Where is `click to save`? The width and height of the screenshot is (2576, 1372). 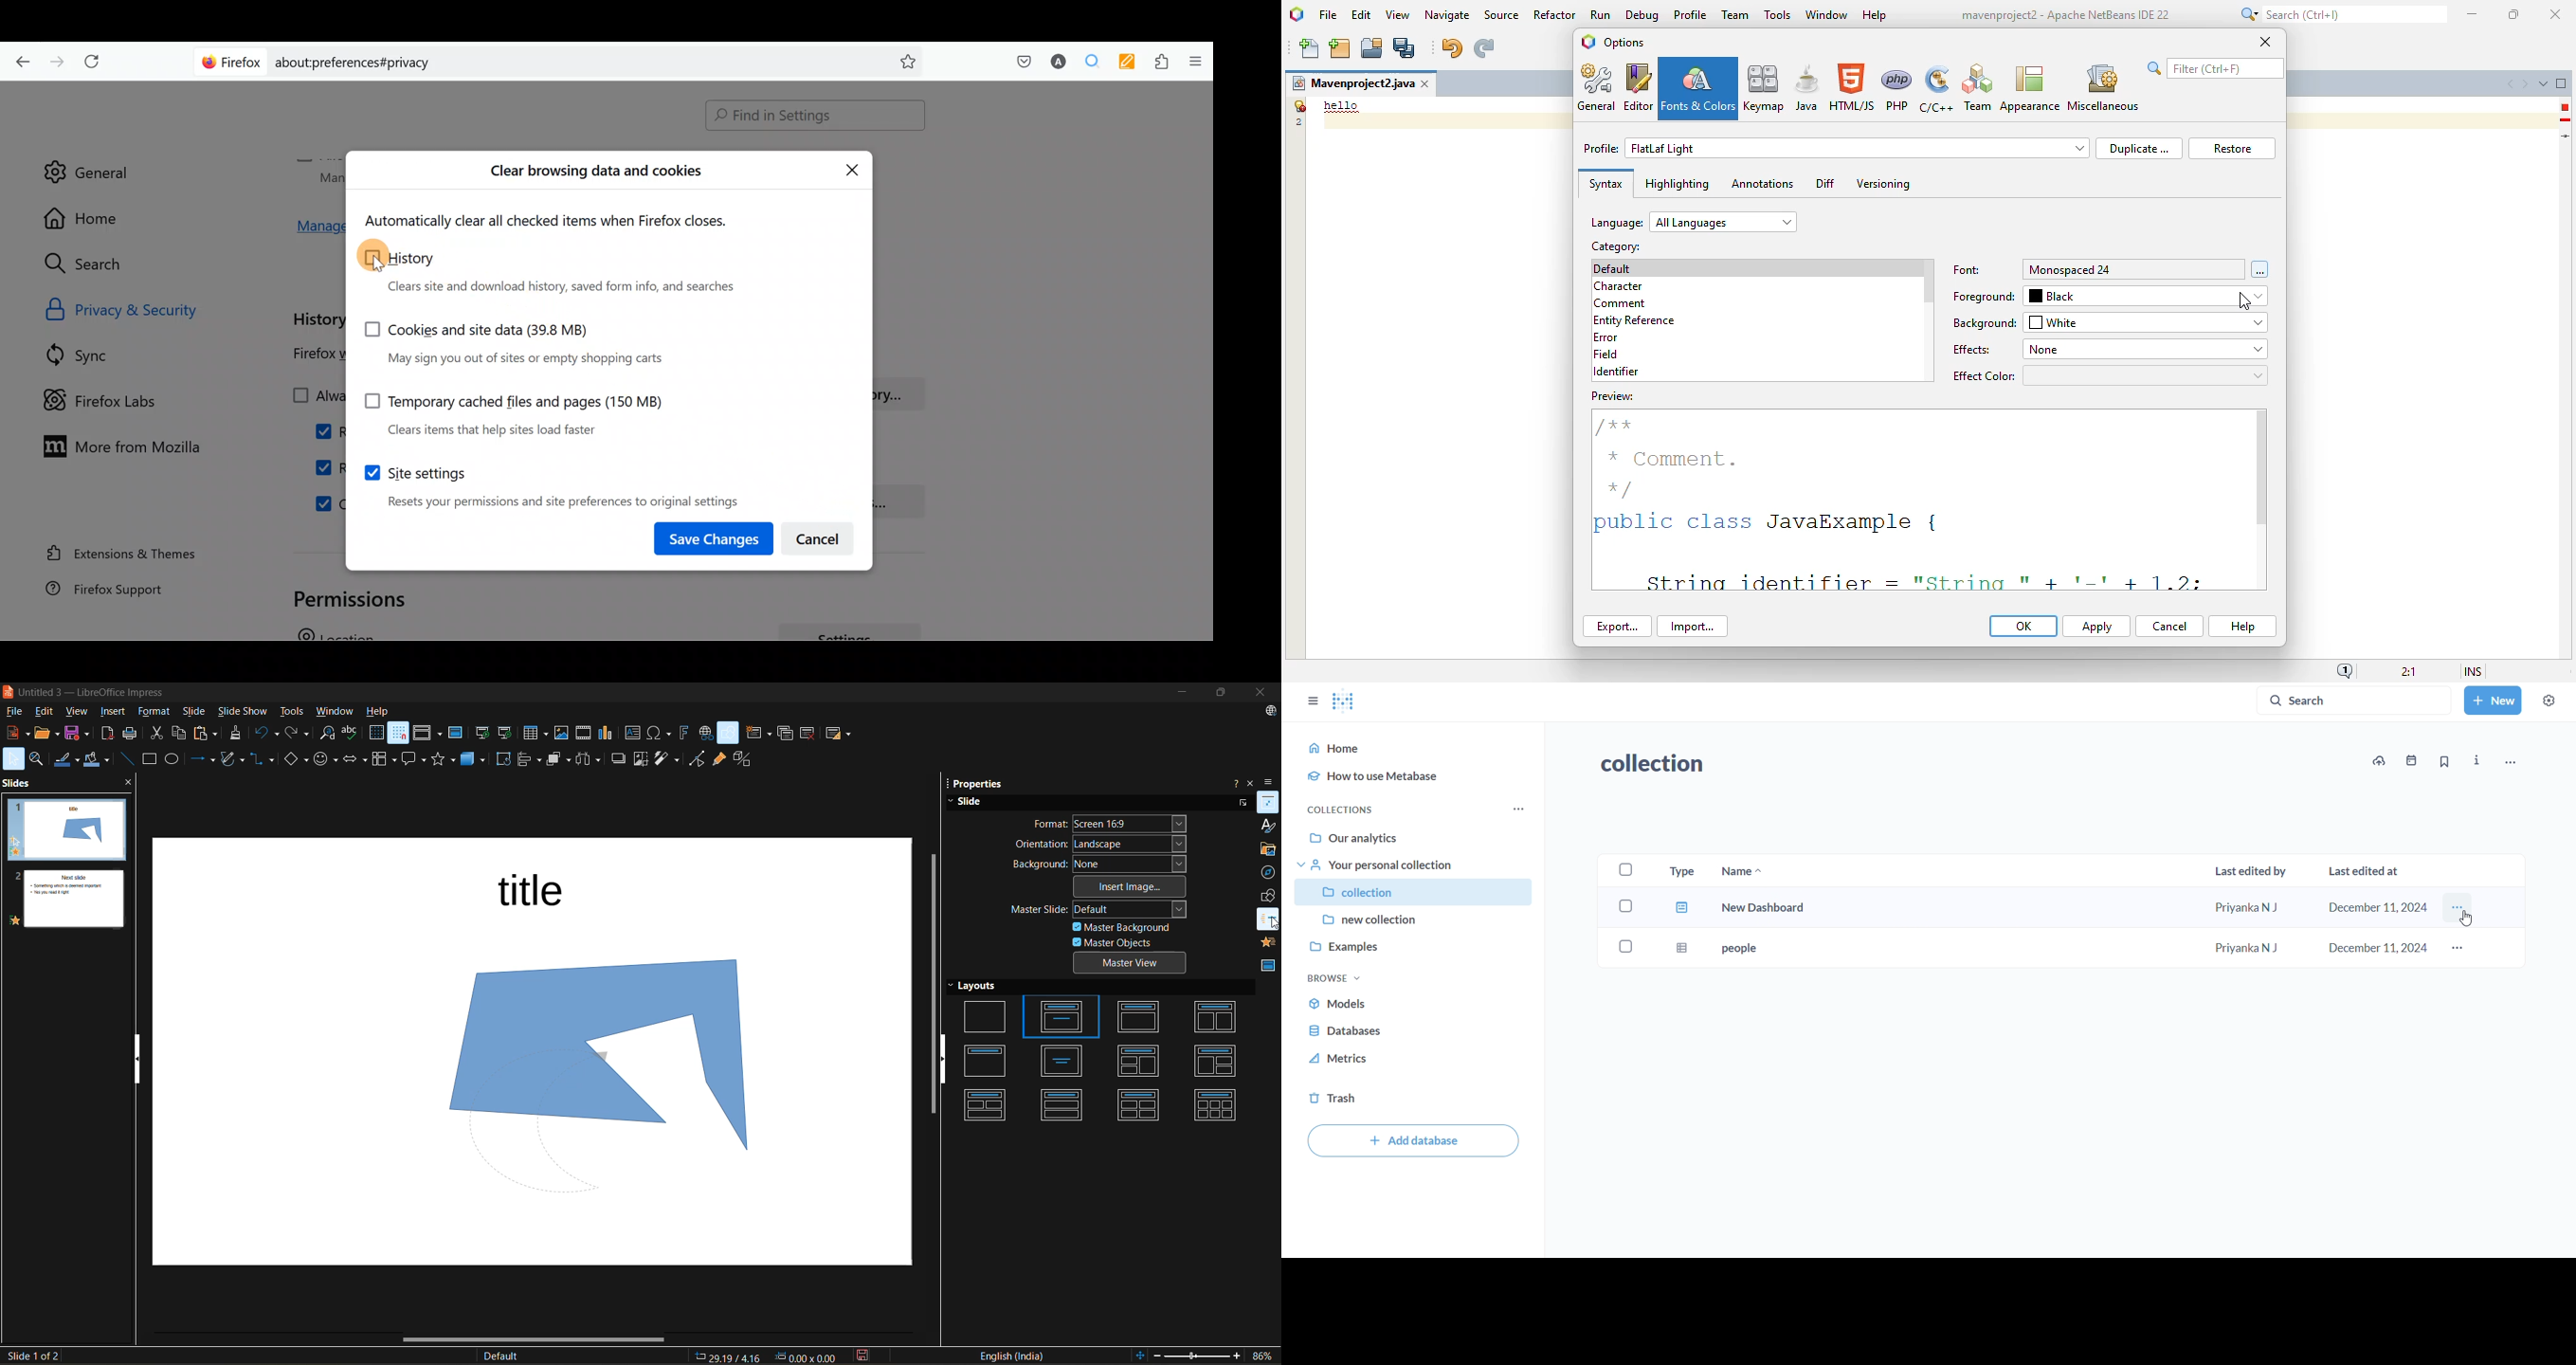 click to save is located at coordinates (861, 1357).